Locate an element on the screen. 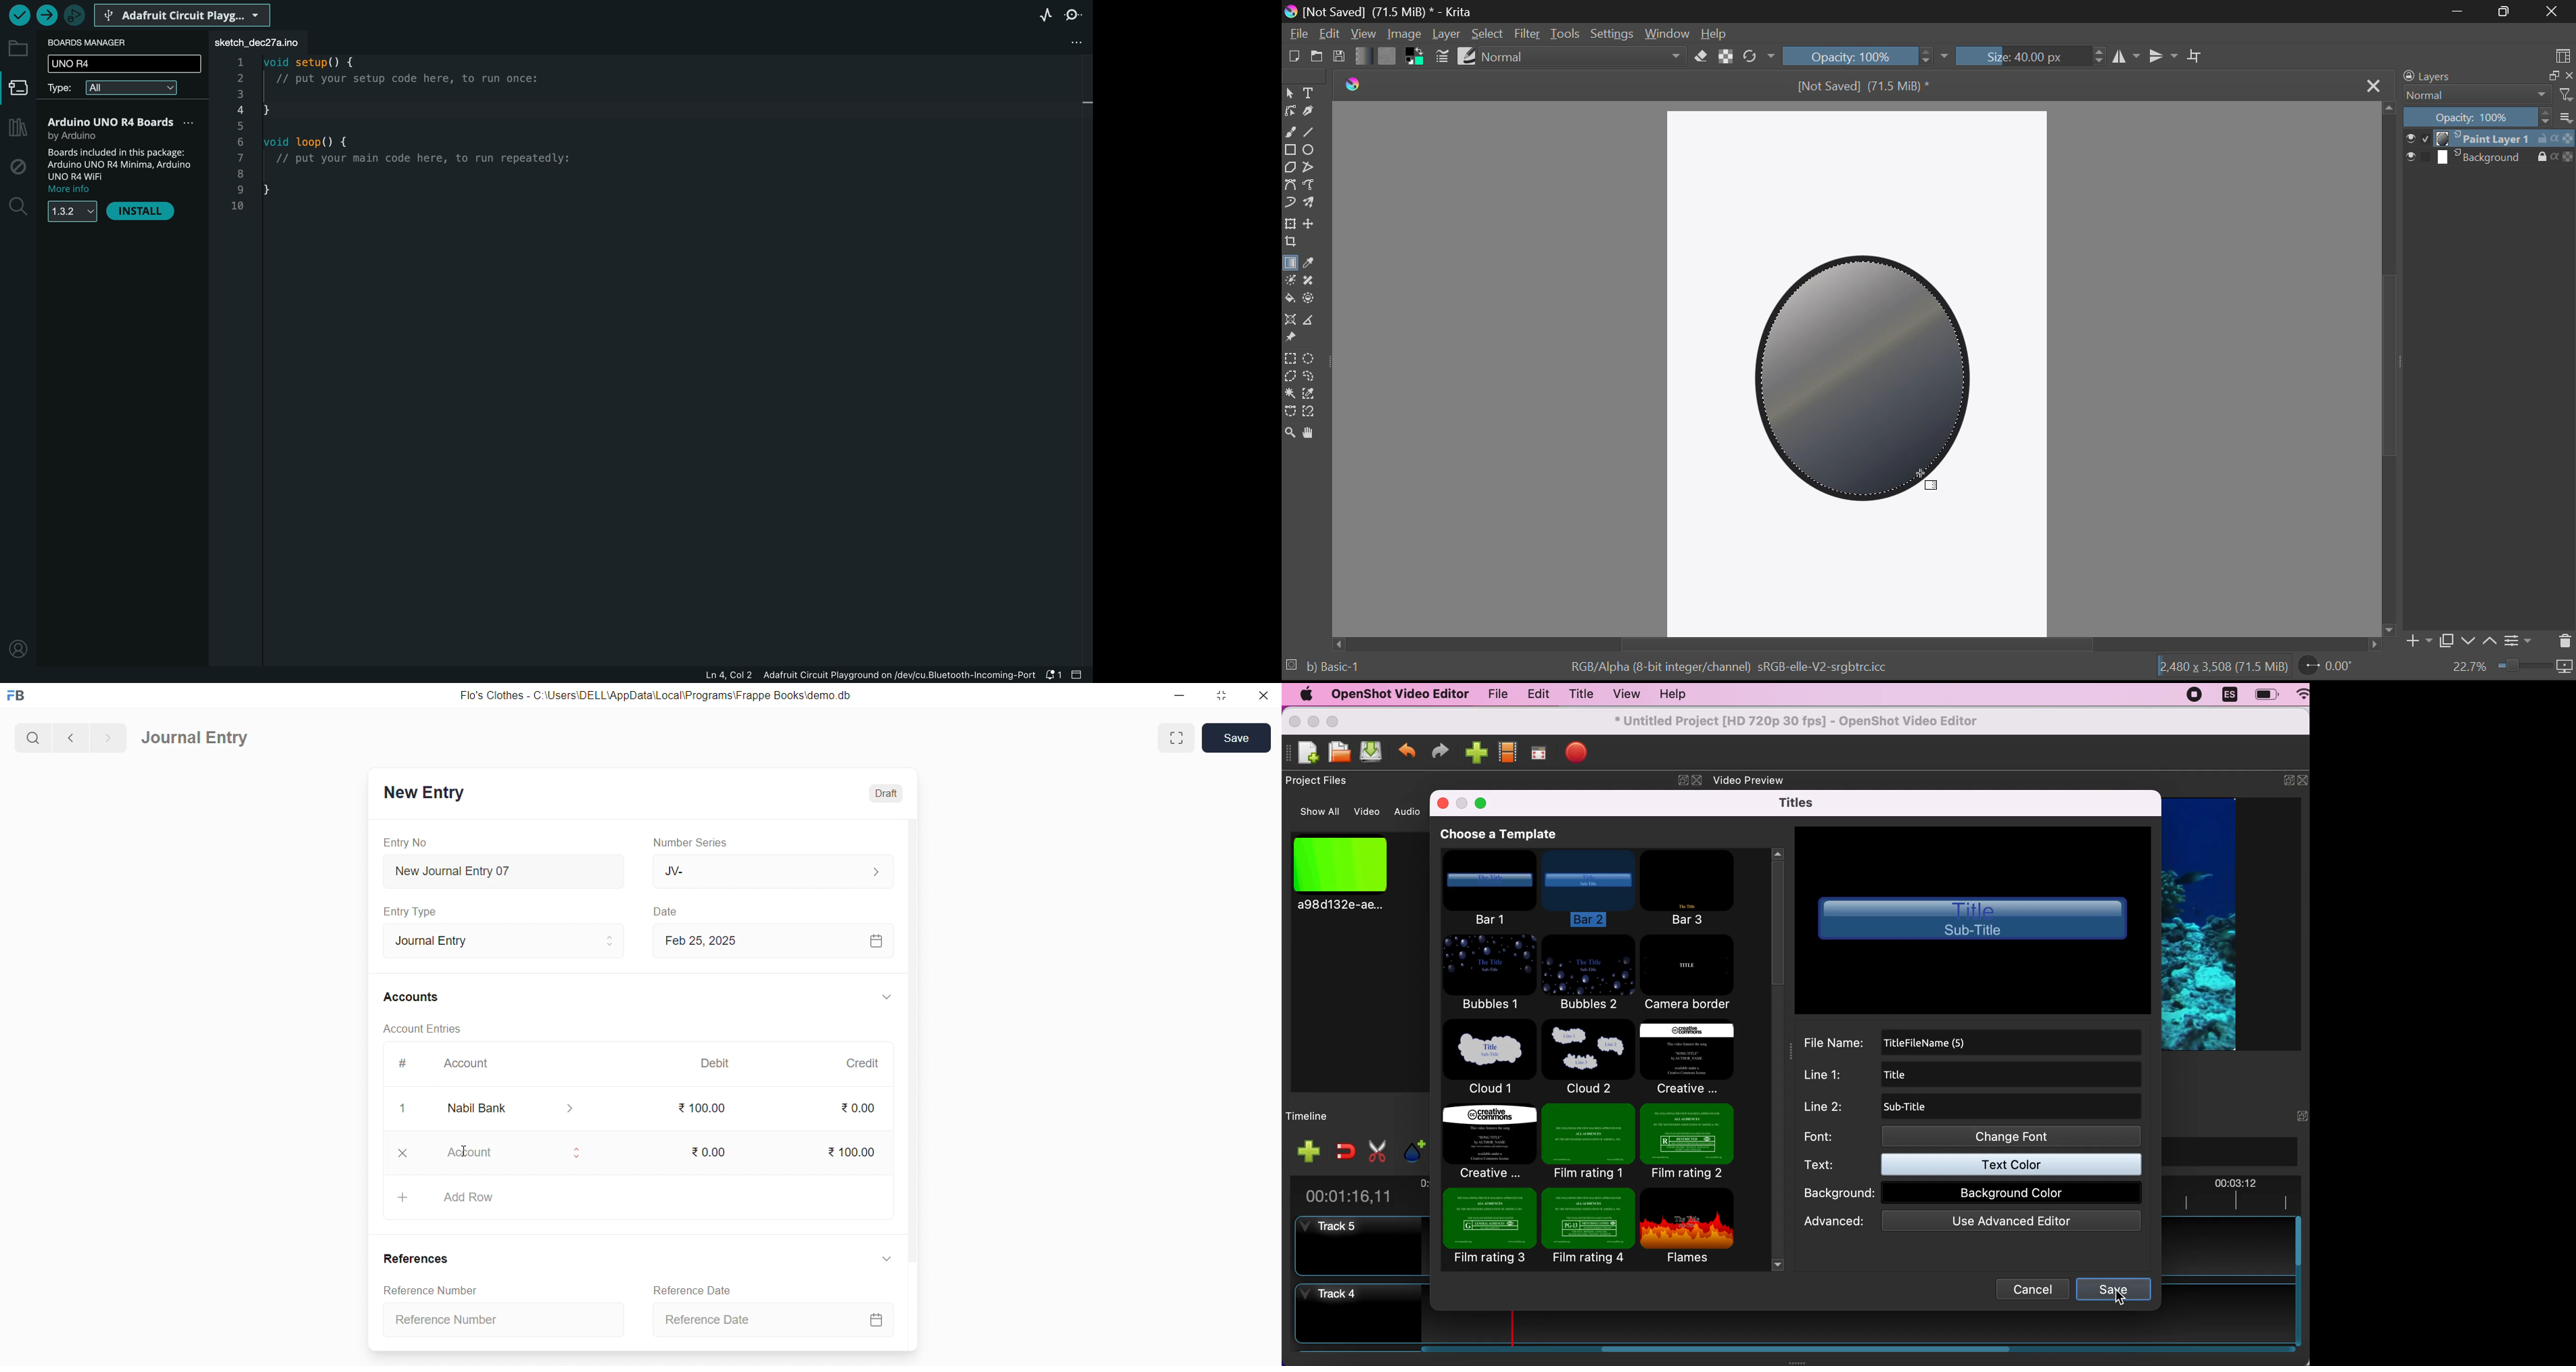  1 is located at coordinates (404, 1110).